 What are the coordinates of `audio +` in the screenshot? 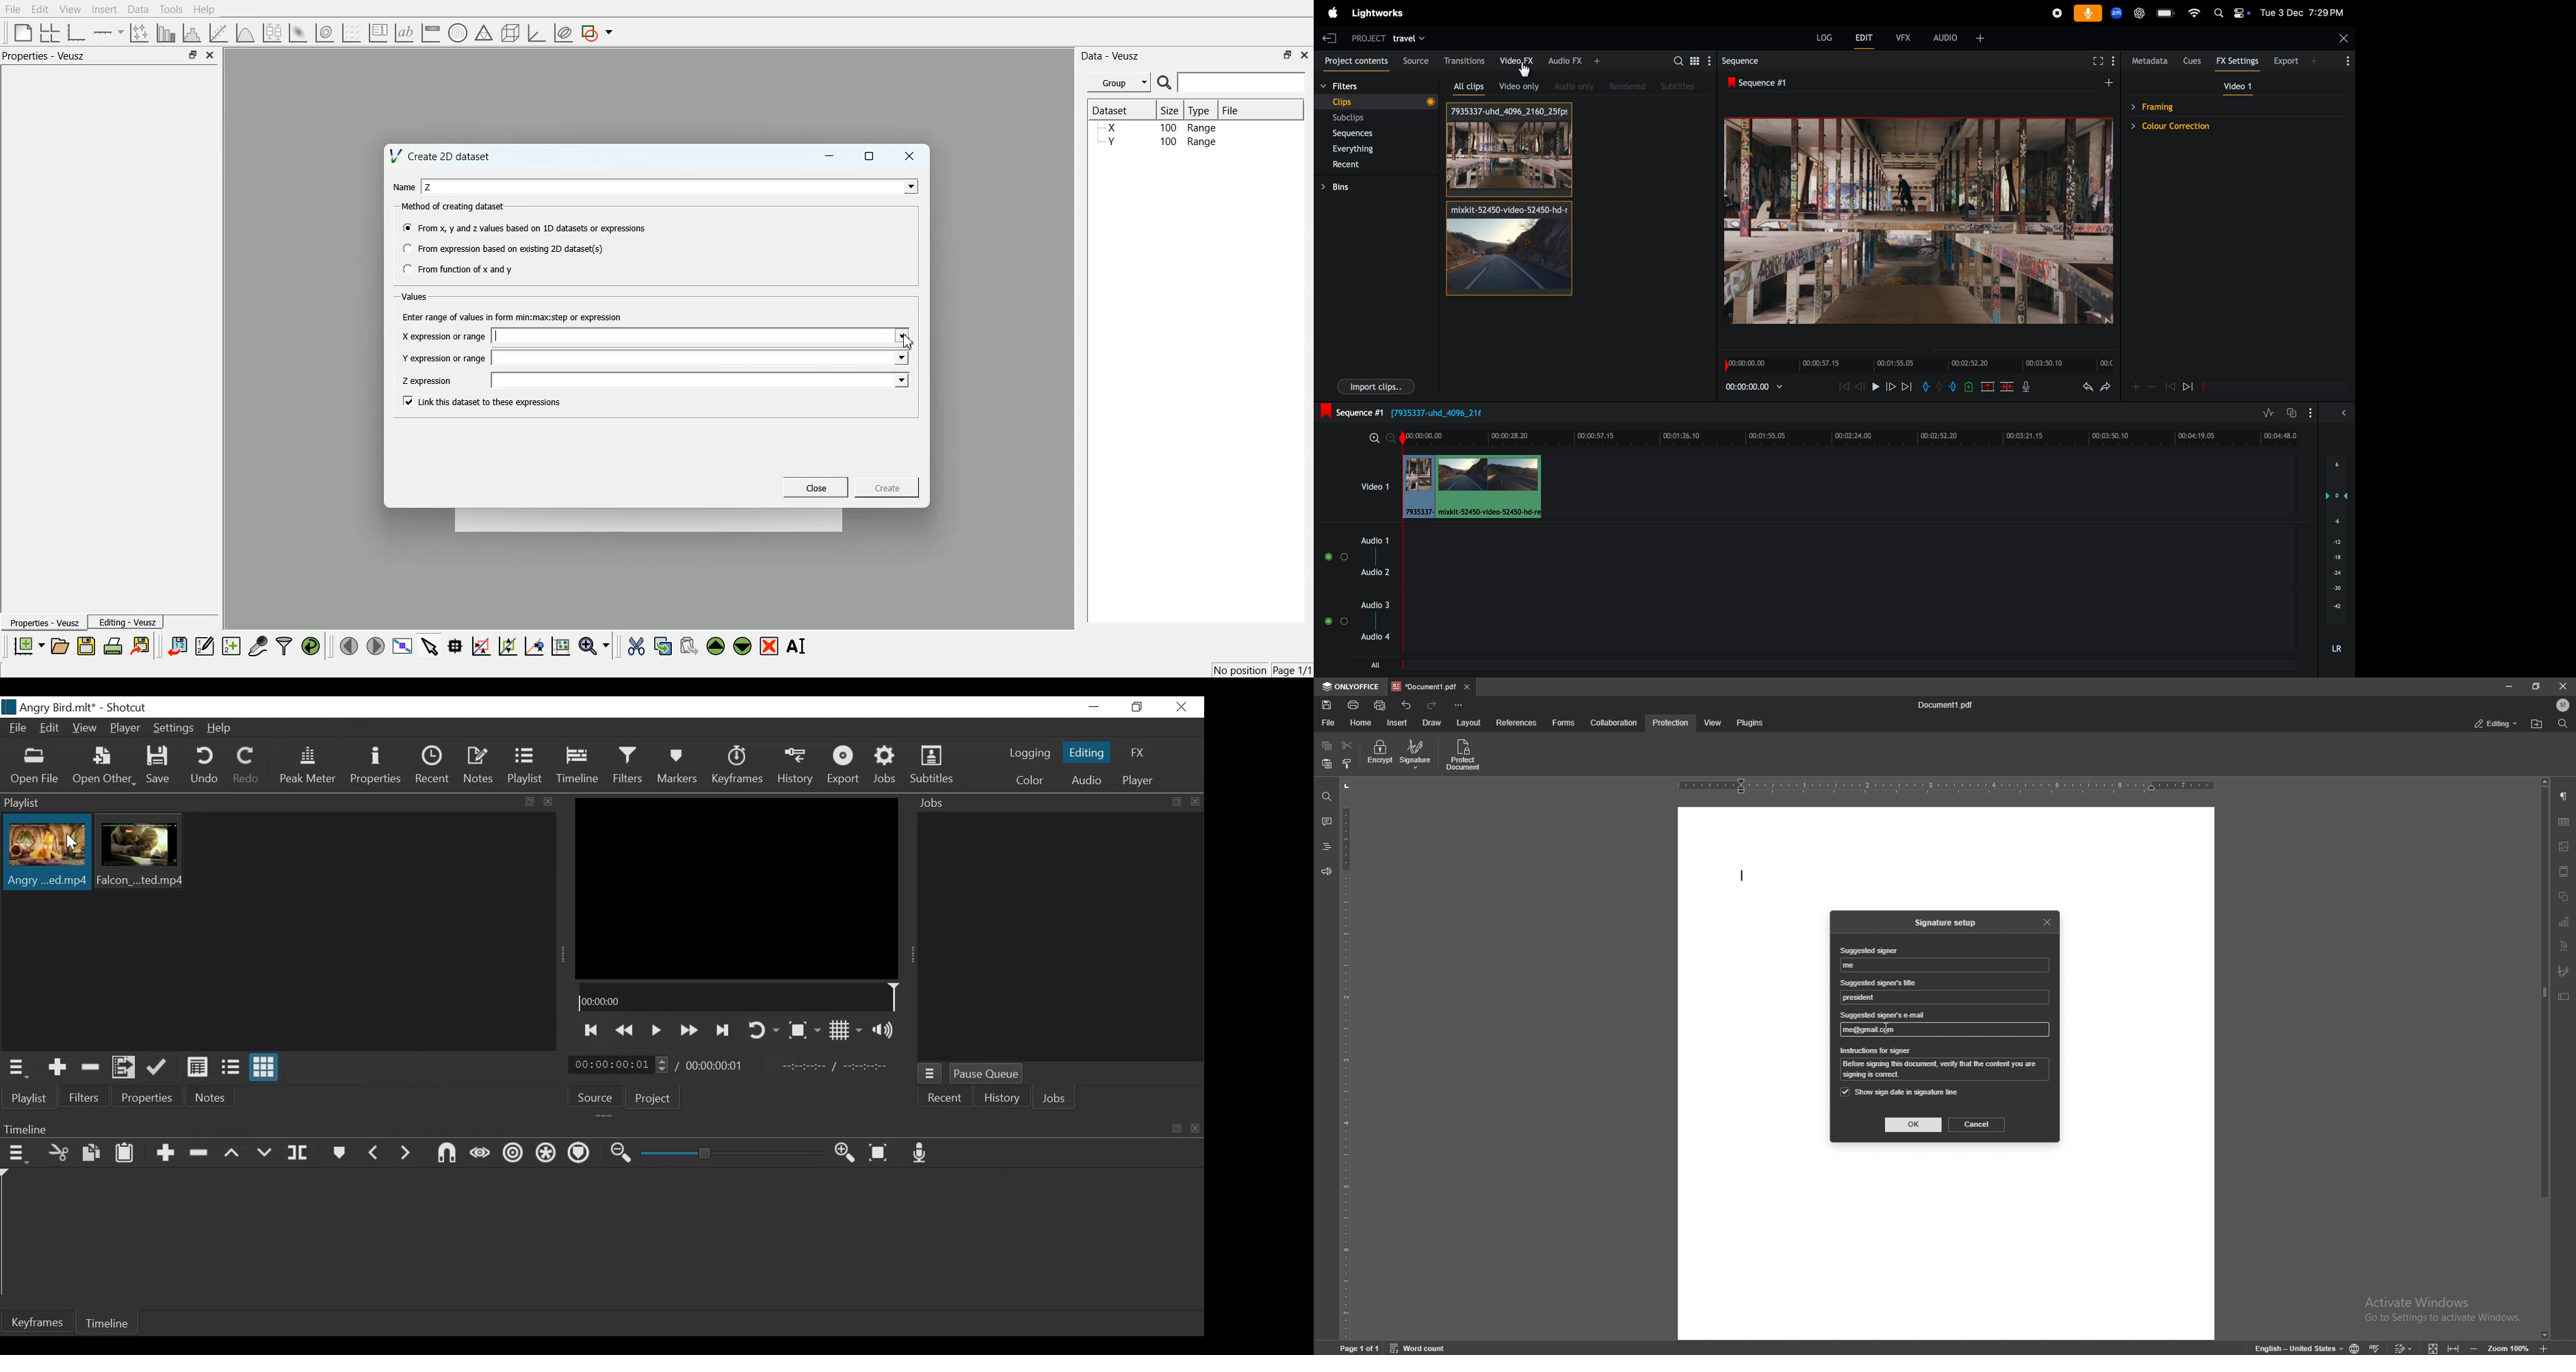 It's located at (1956, 37).